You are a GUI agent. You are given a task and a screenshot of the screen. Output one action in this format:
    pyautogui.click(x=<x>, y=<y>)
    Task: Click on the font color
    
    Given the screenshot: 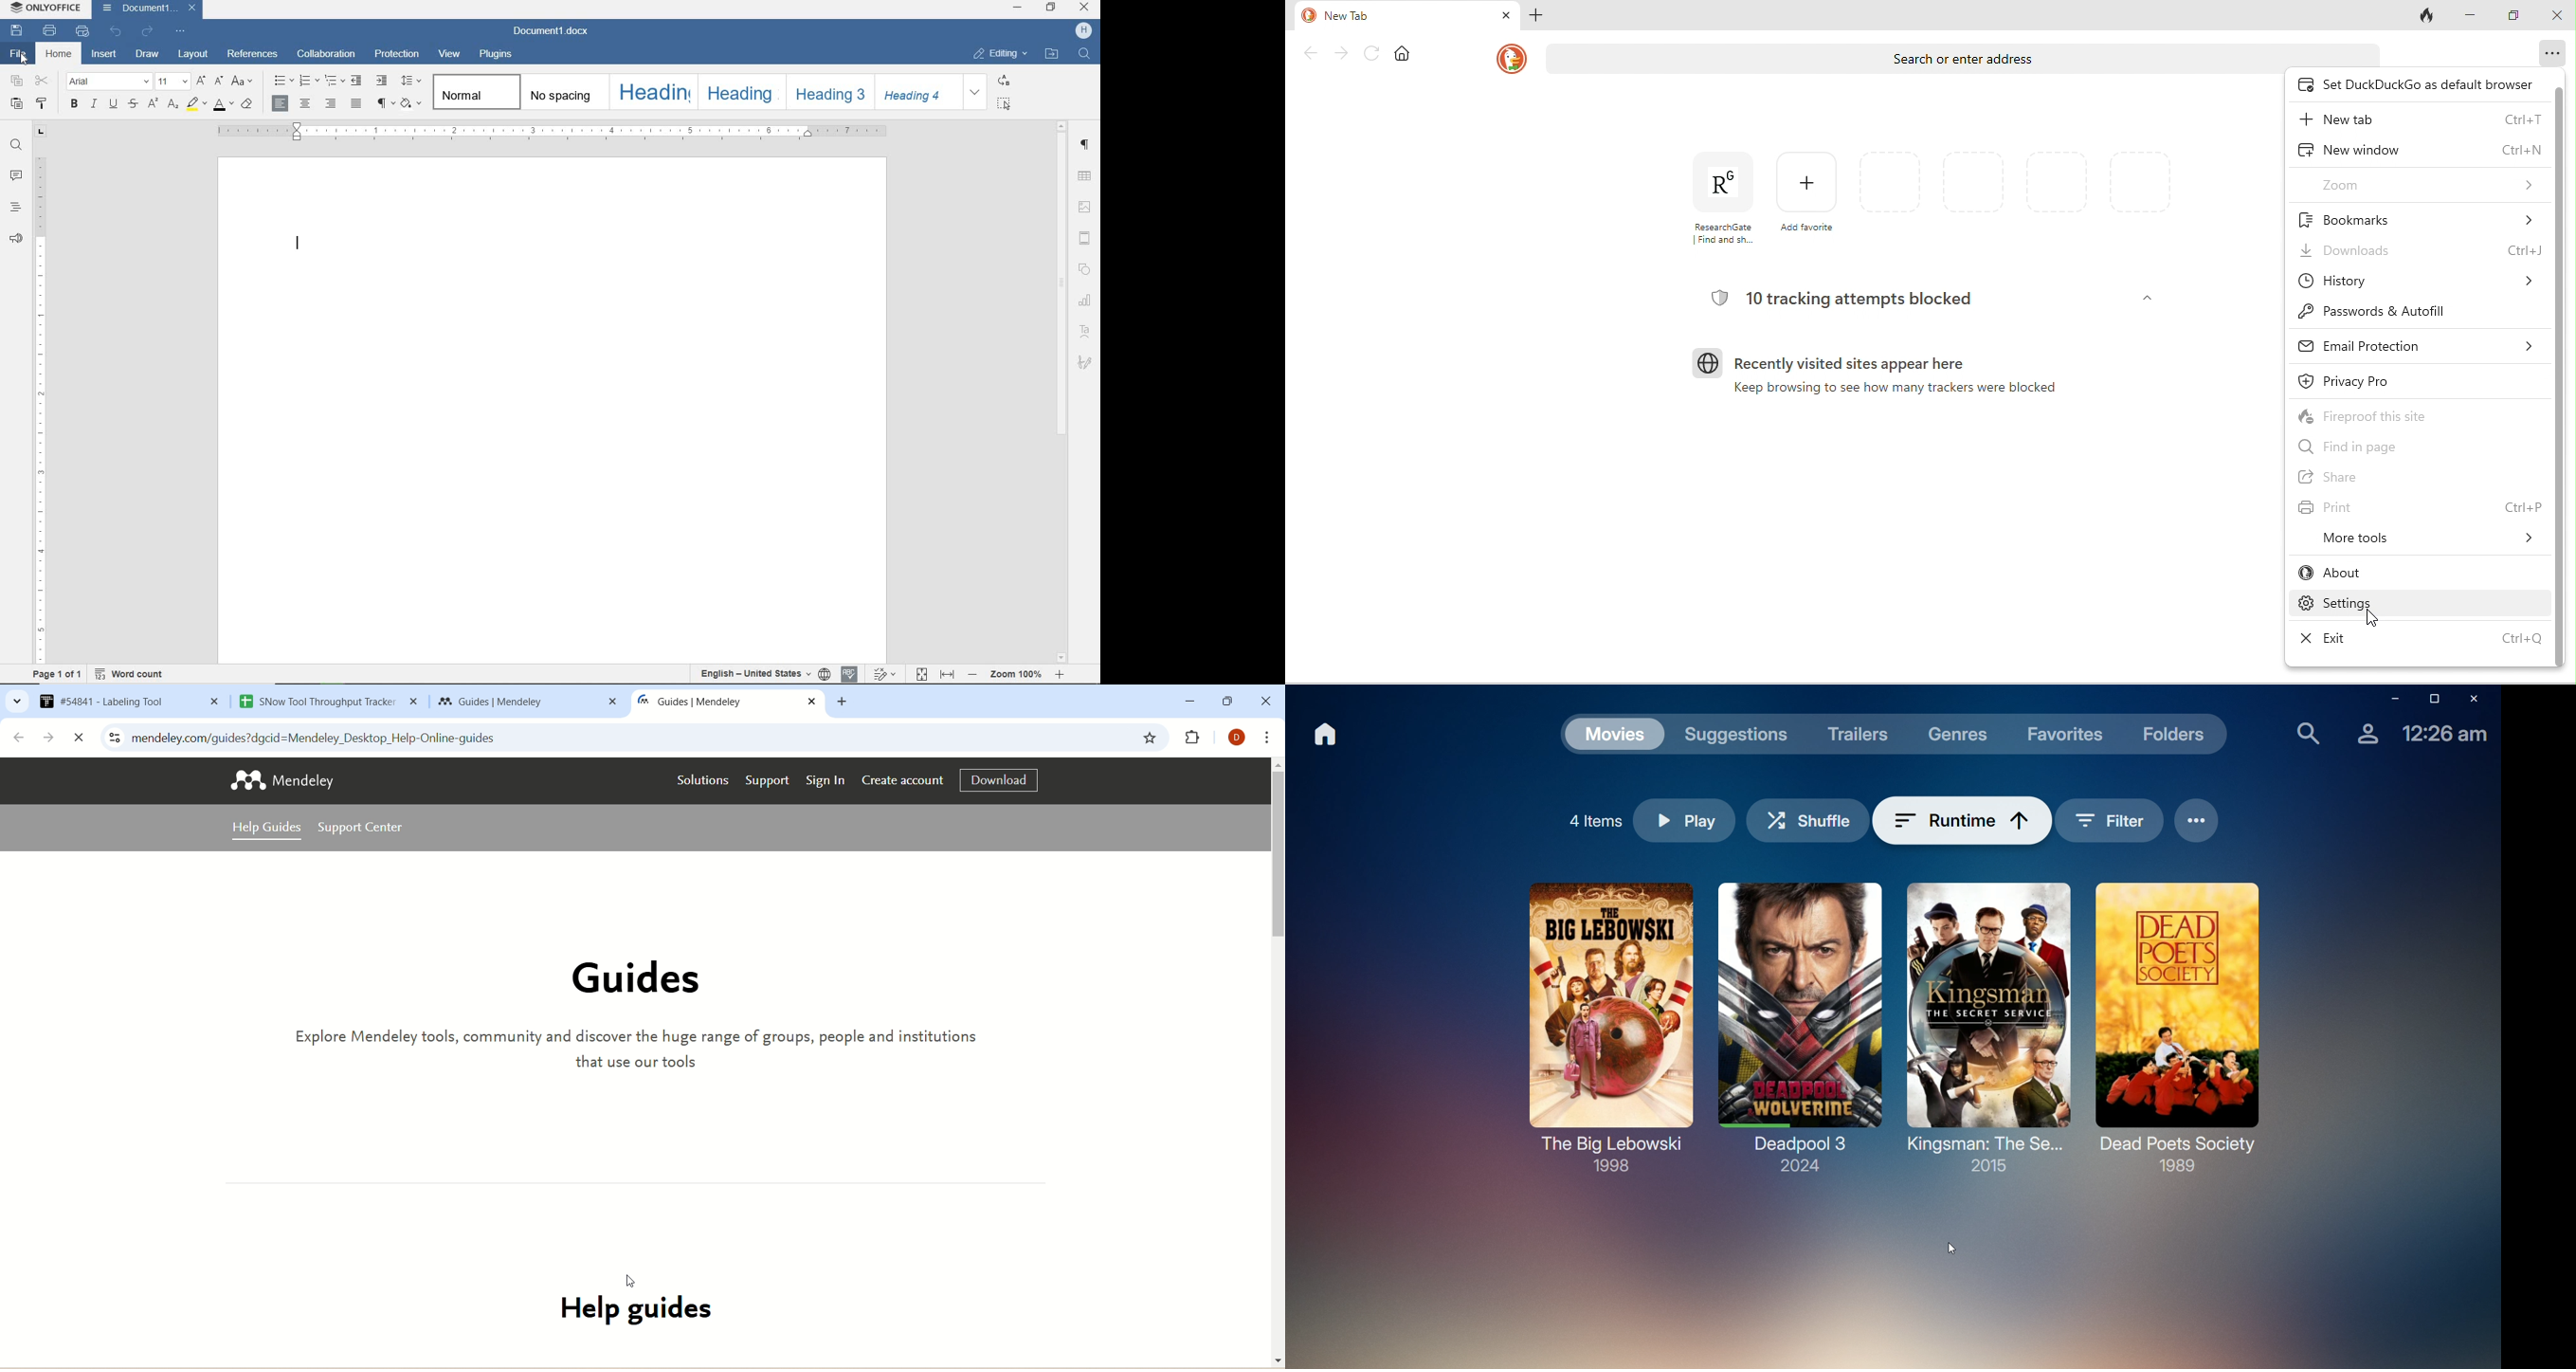 What is the action you would take?
    pyautogui.click(x=225, y=106)
    